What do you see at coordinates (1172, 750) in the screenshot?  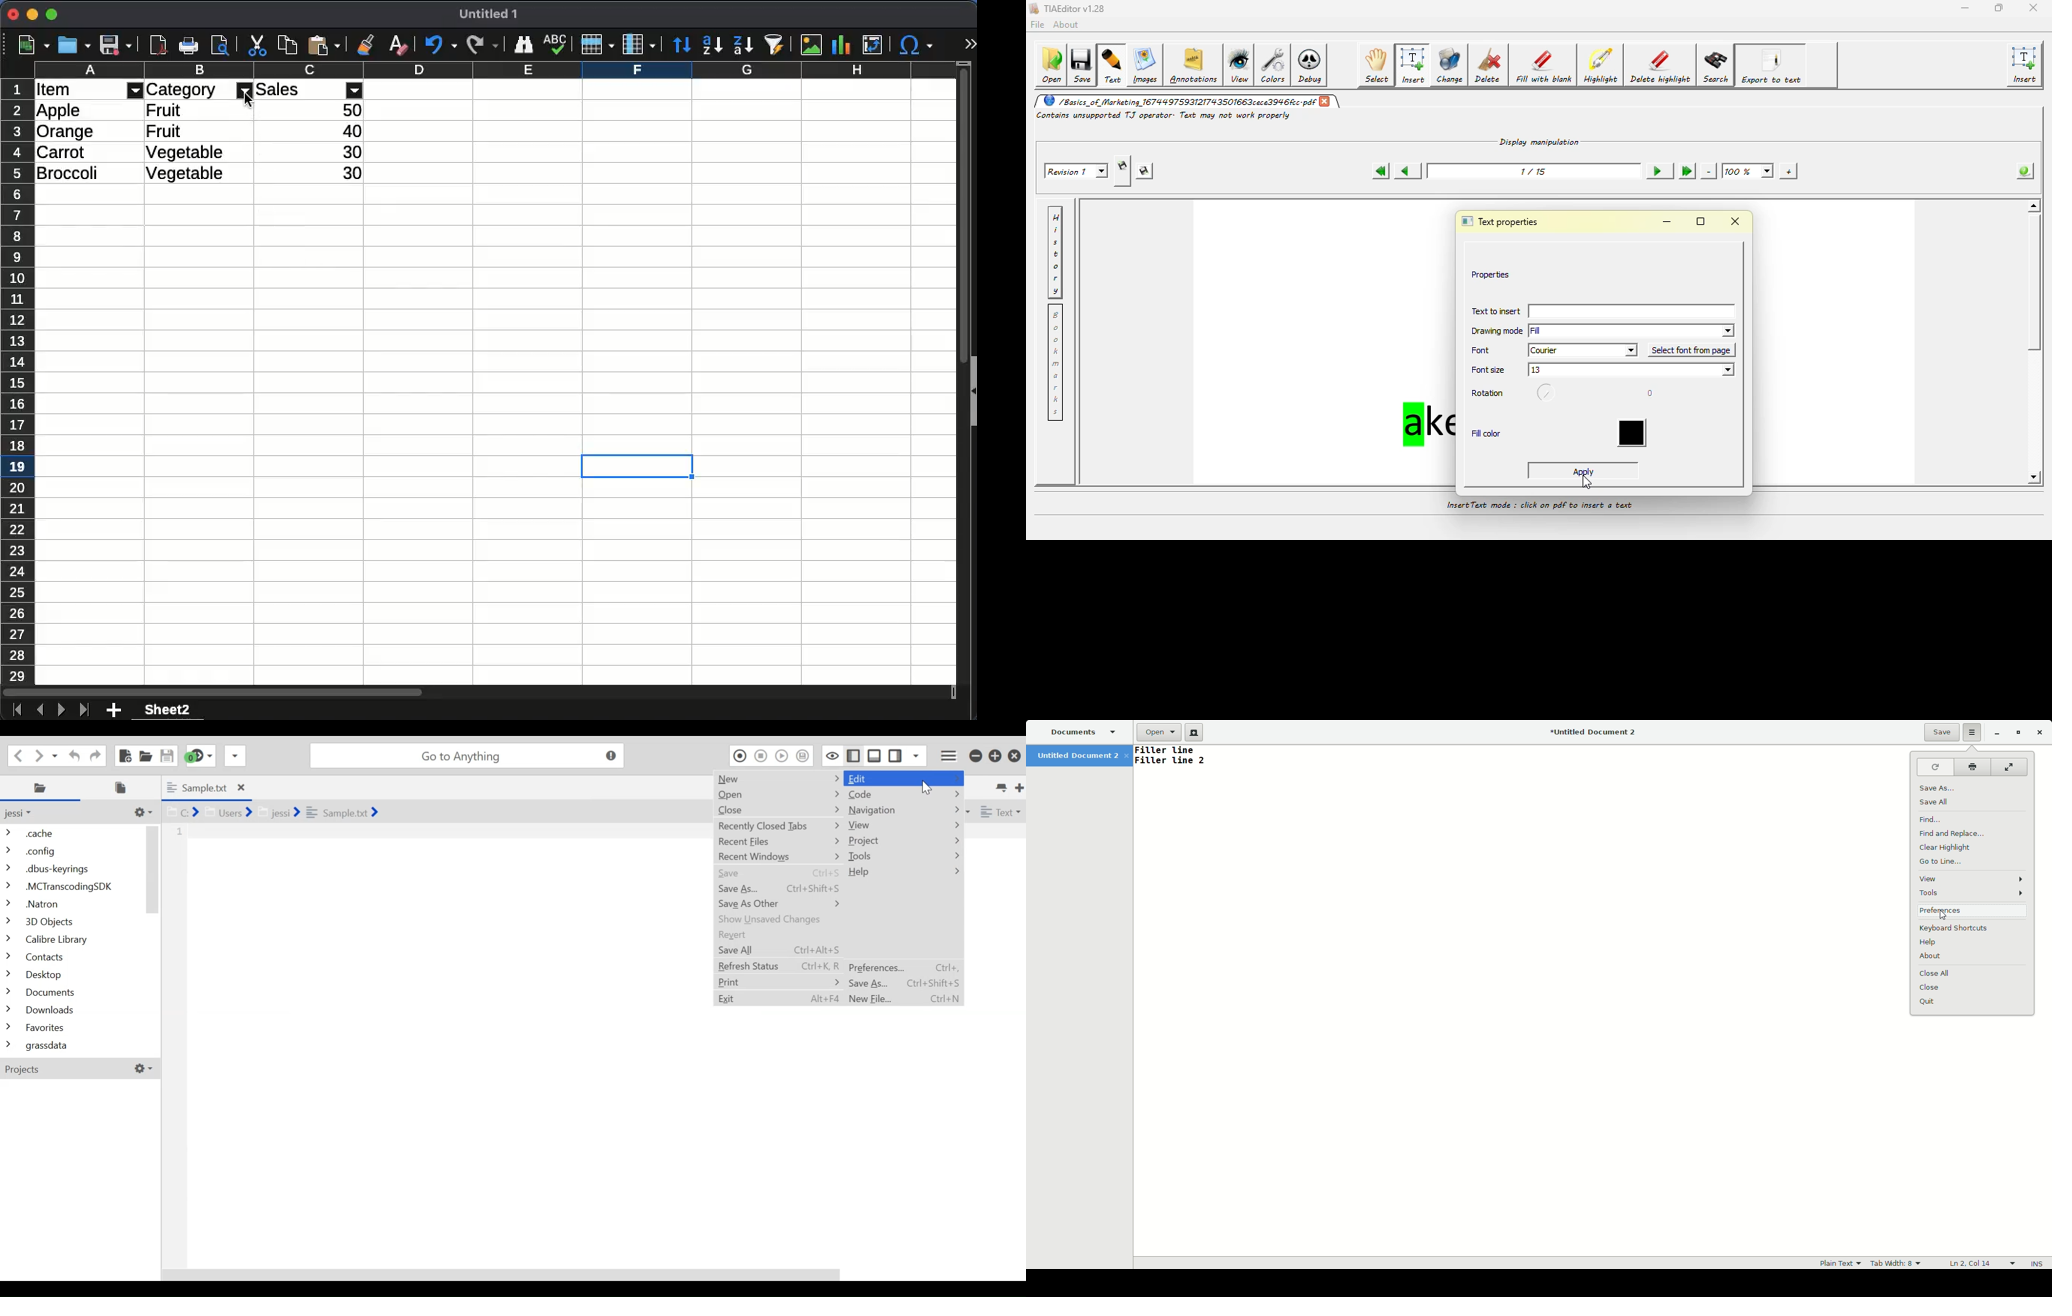 I see `Text line 1` at bounding box center [1172, 750].